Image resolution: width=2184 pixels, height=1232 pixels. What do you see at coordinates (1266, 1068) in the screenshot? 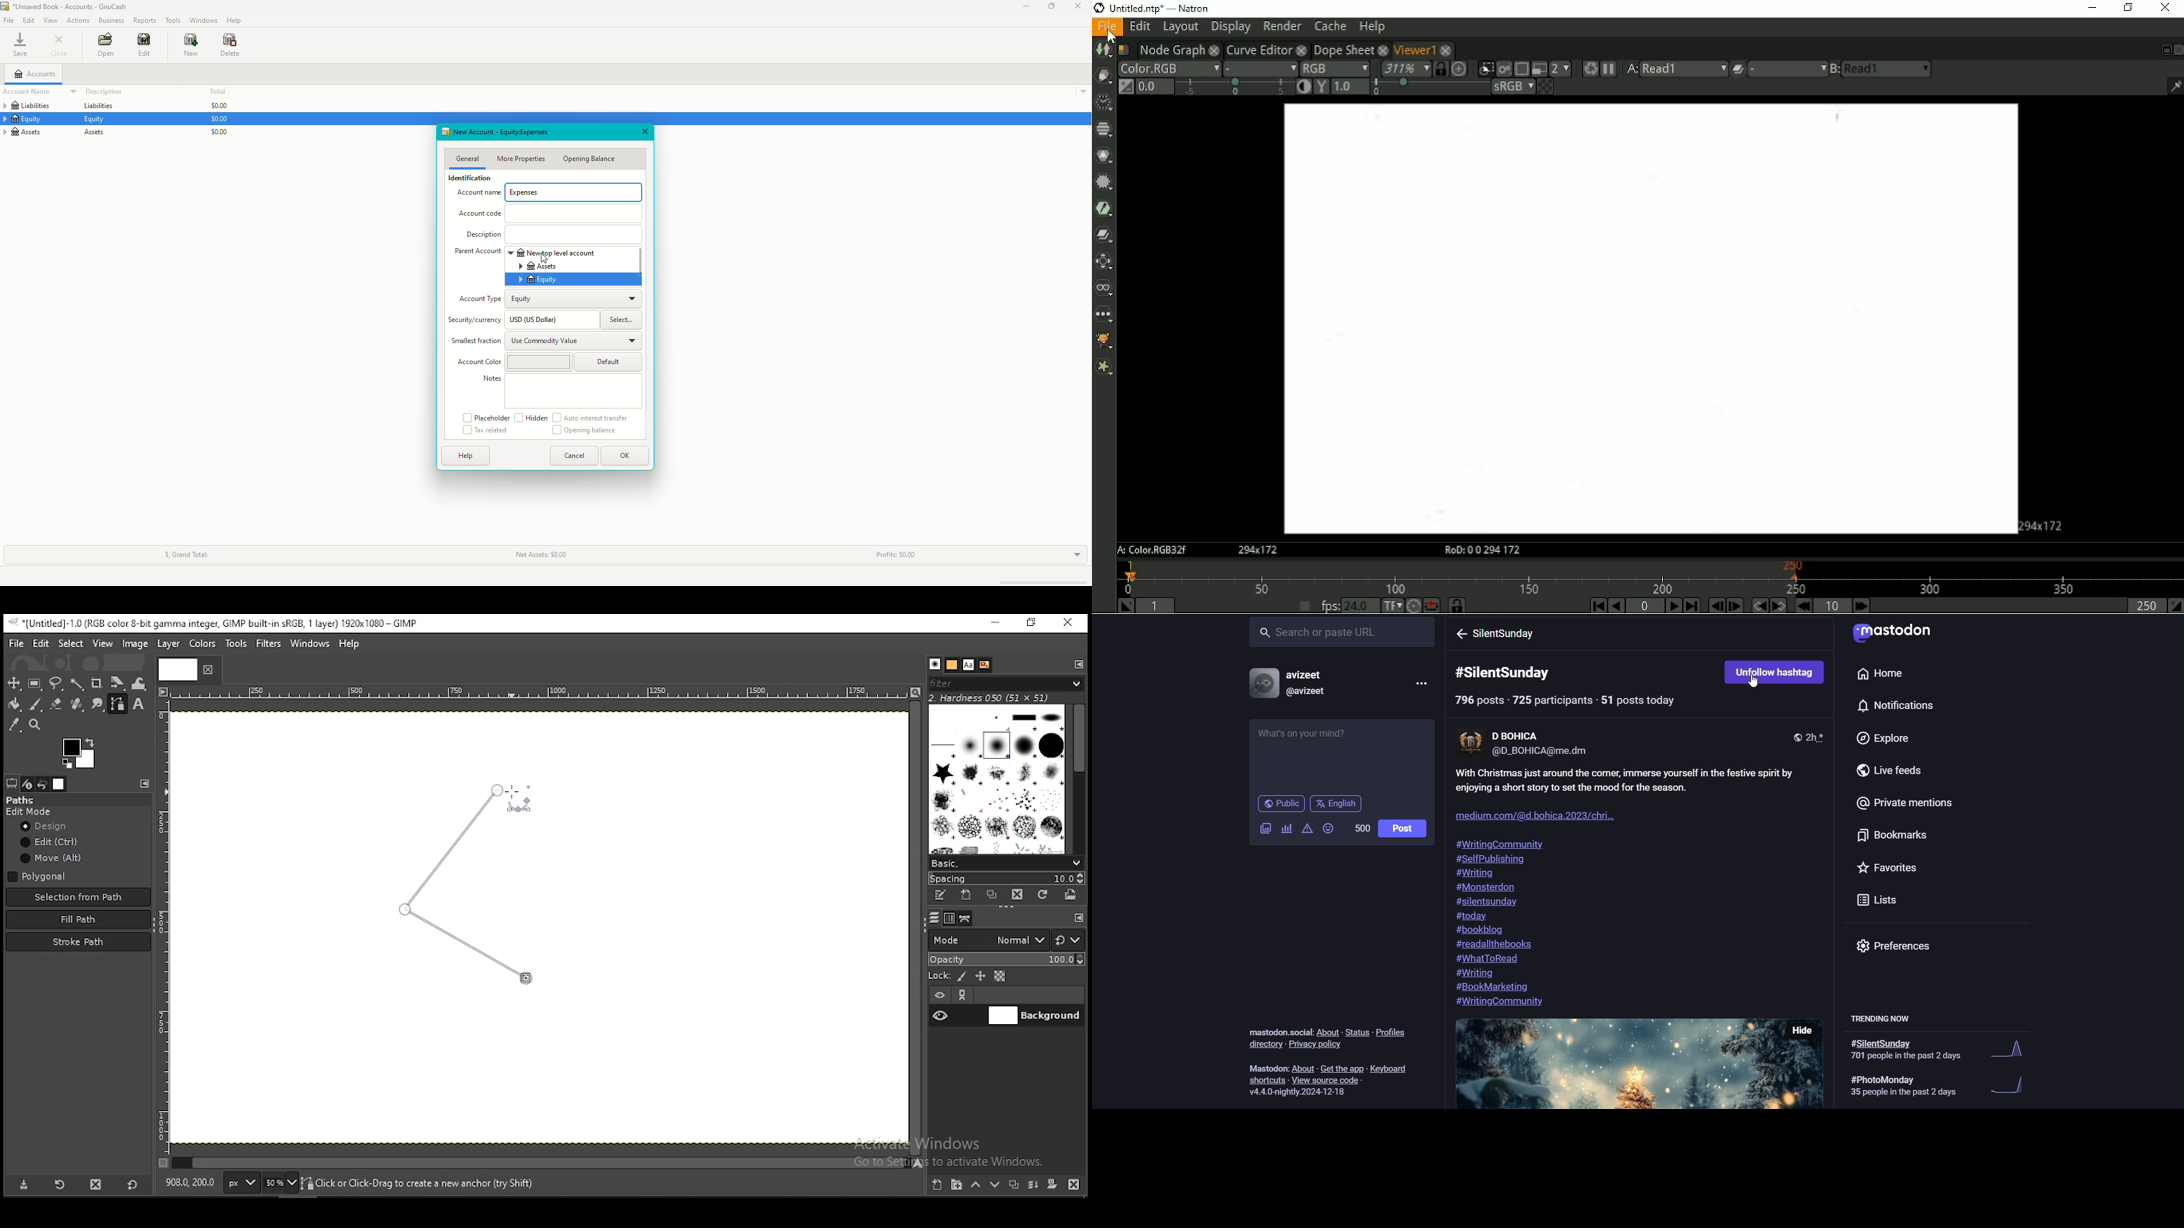
I see `mastodon` at bounding box center [1266, 1068].